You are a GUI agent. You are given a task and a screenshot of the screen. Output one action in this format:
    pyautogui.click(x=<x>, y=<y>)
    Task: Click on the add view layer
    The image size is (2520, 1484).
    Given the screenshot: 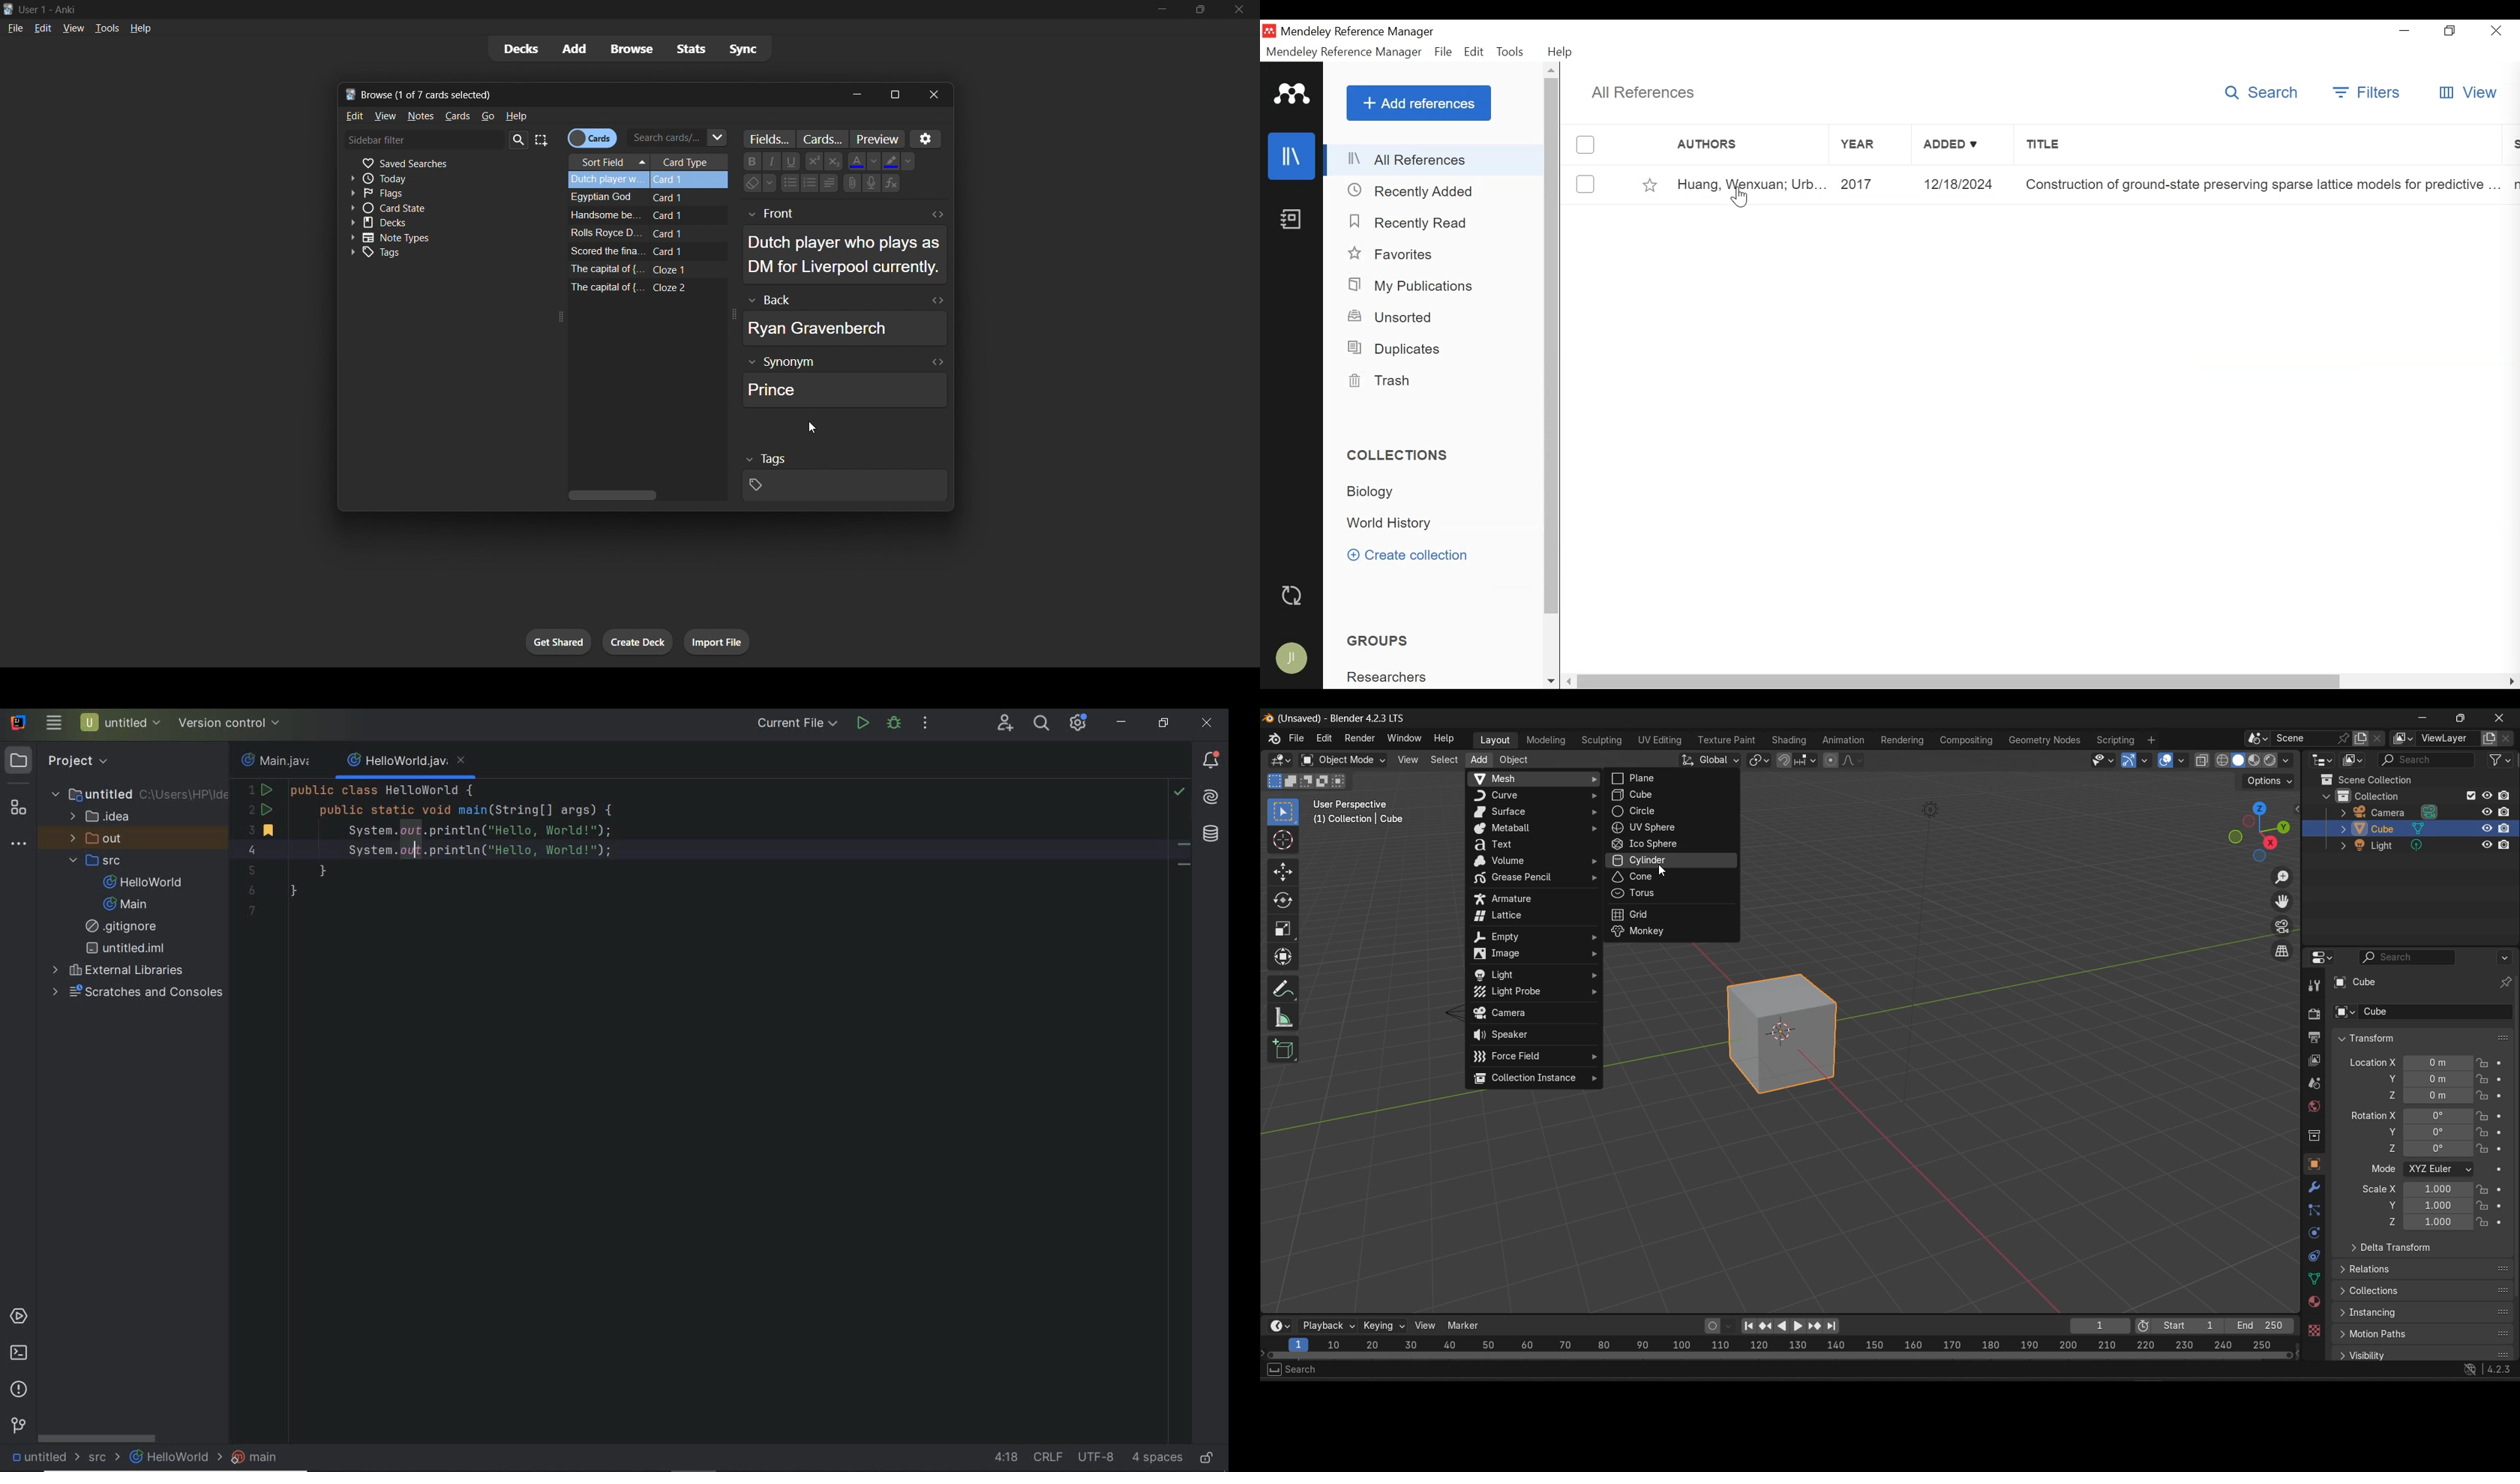 What is the action you would take?
    pyautogui.click(x=2488, y=739)
    